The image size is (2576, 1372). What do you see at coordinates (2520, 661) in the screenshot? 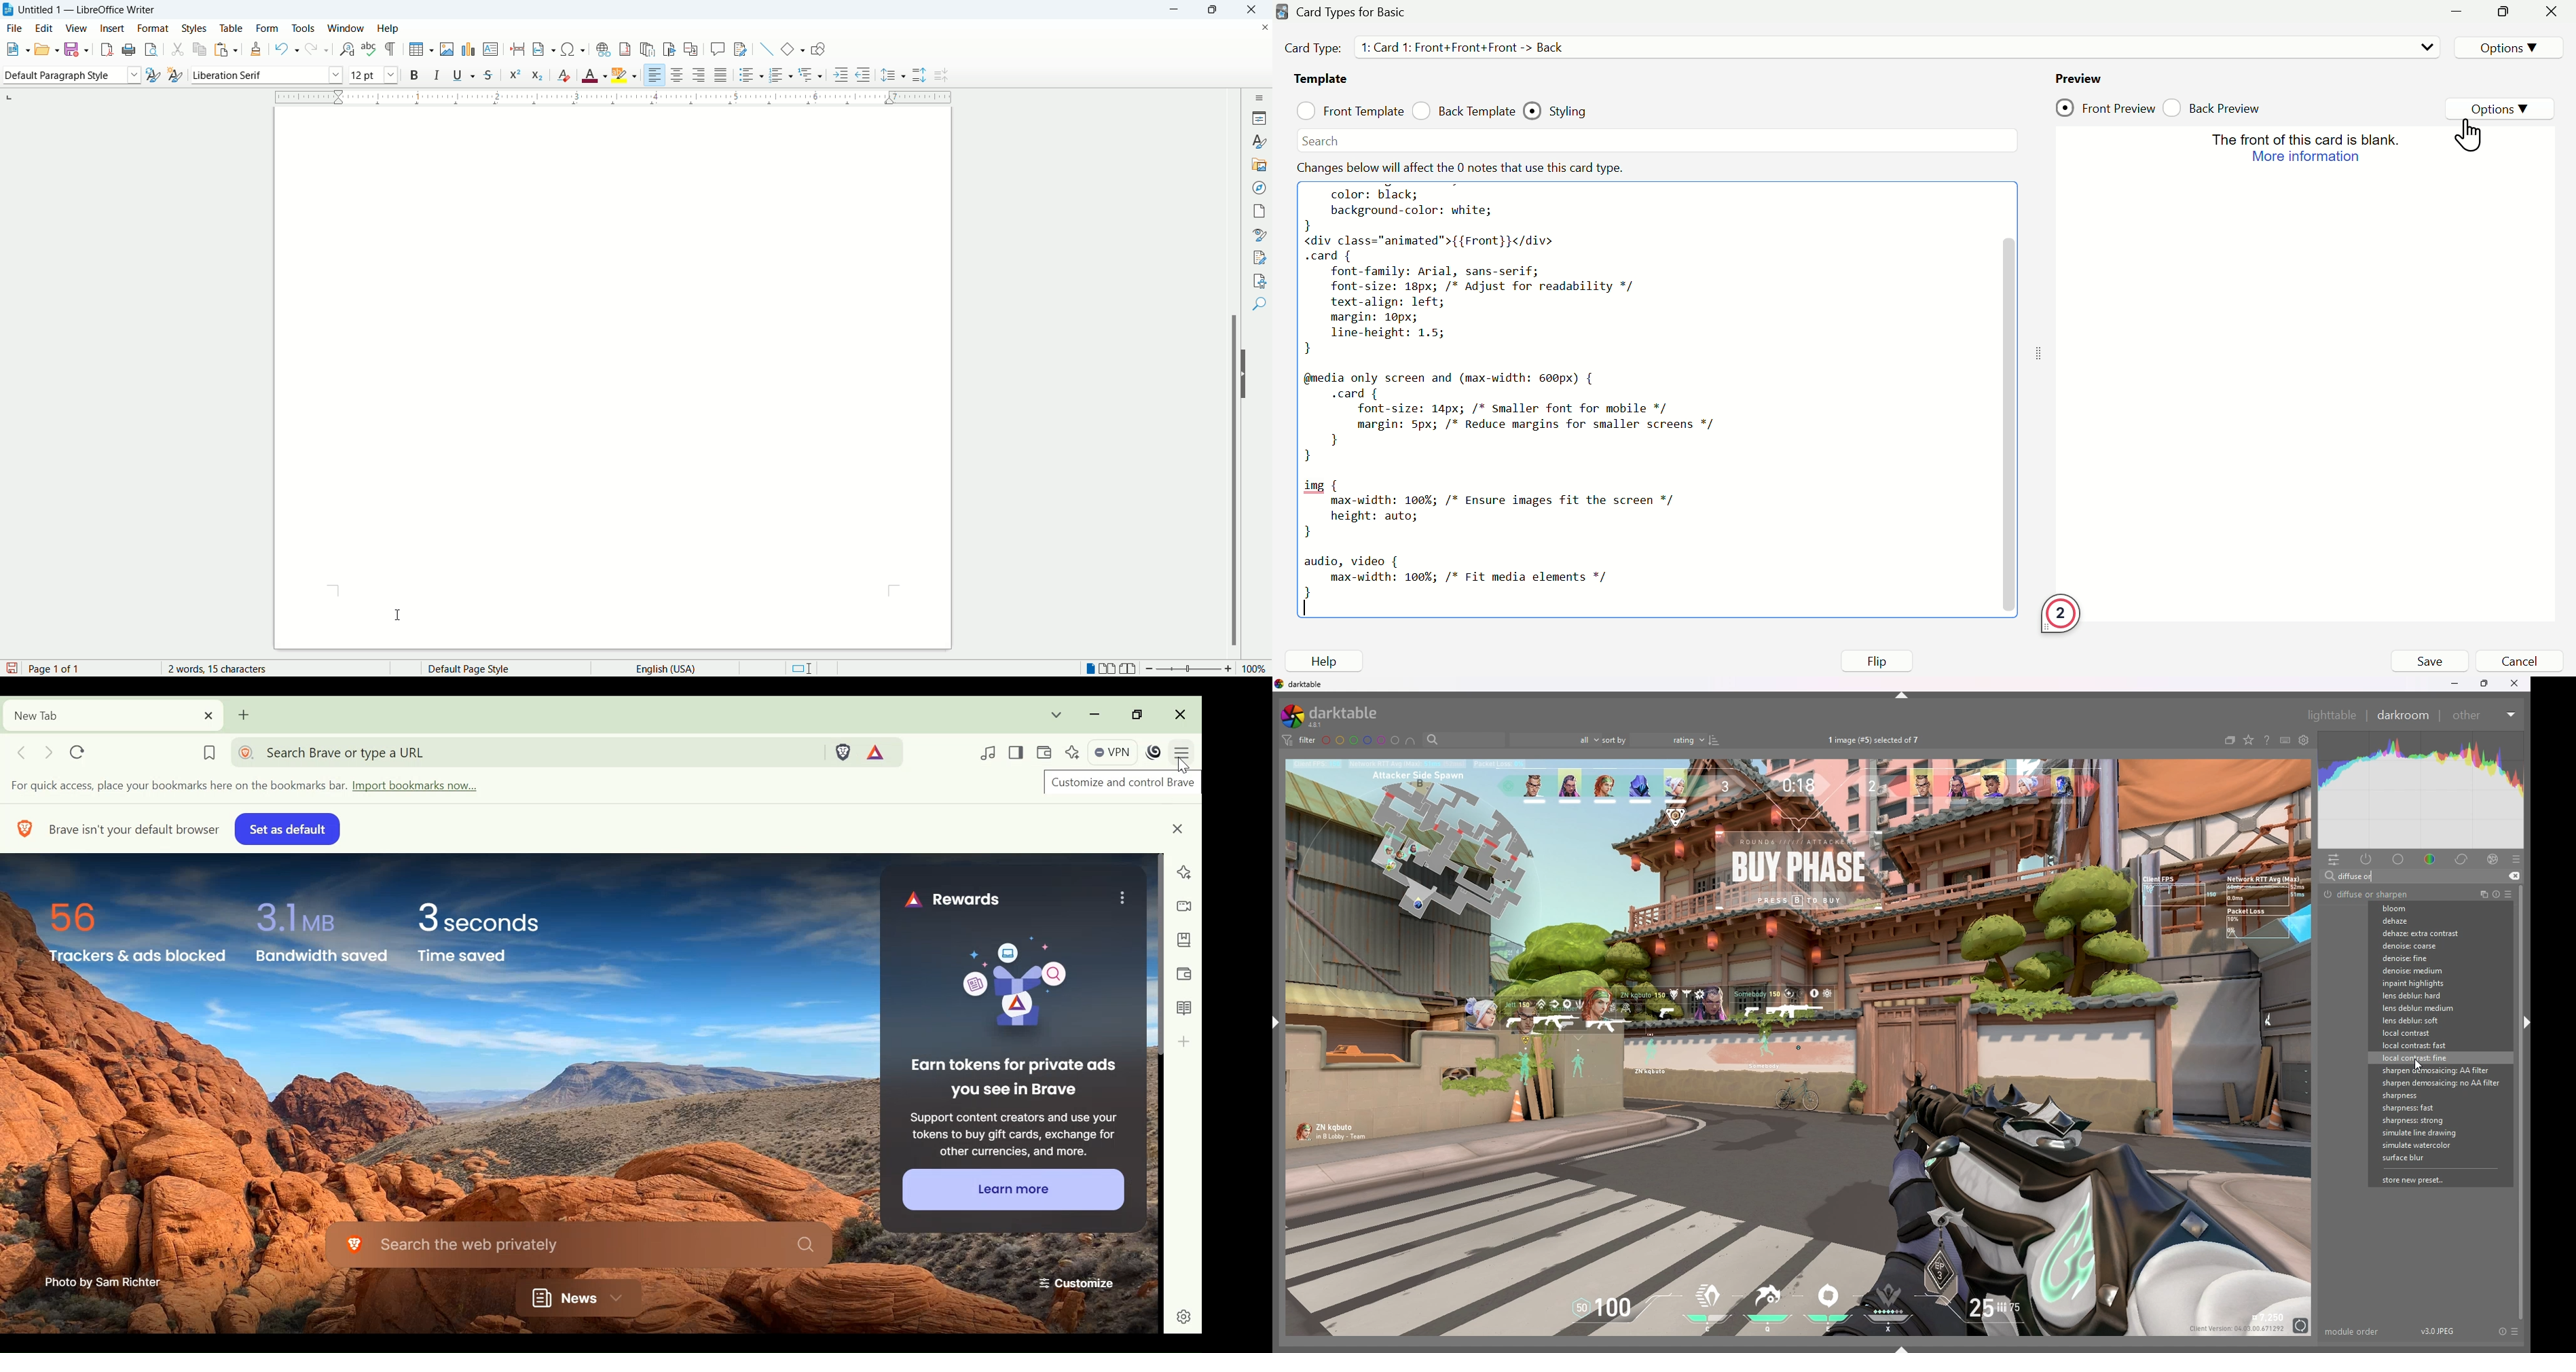
I see `Cancel` at bounding box center [2520, 661].